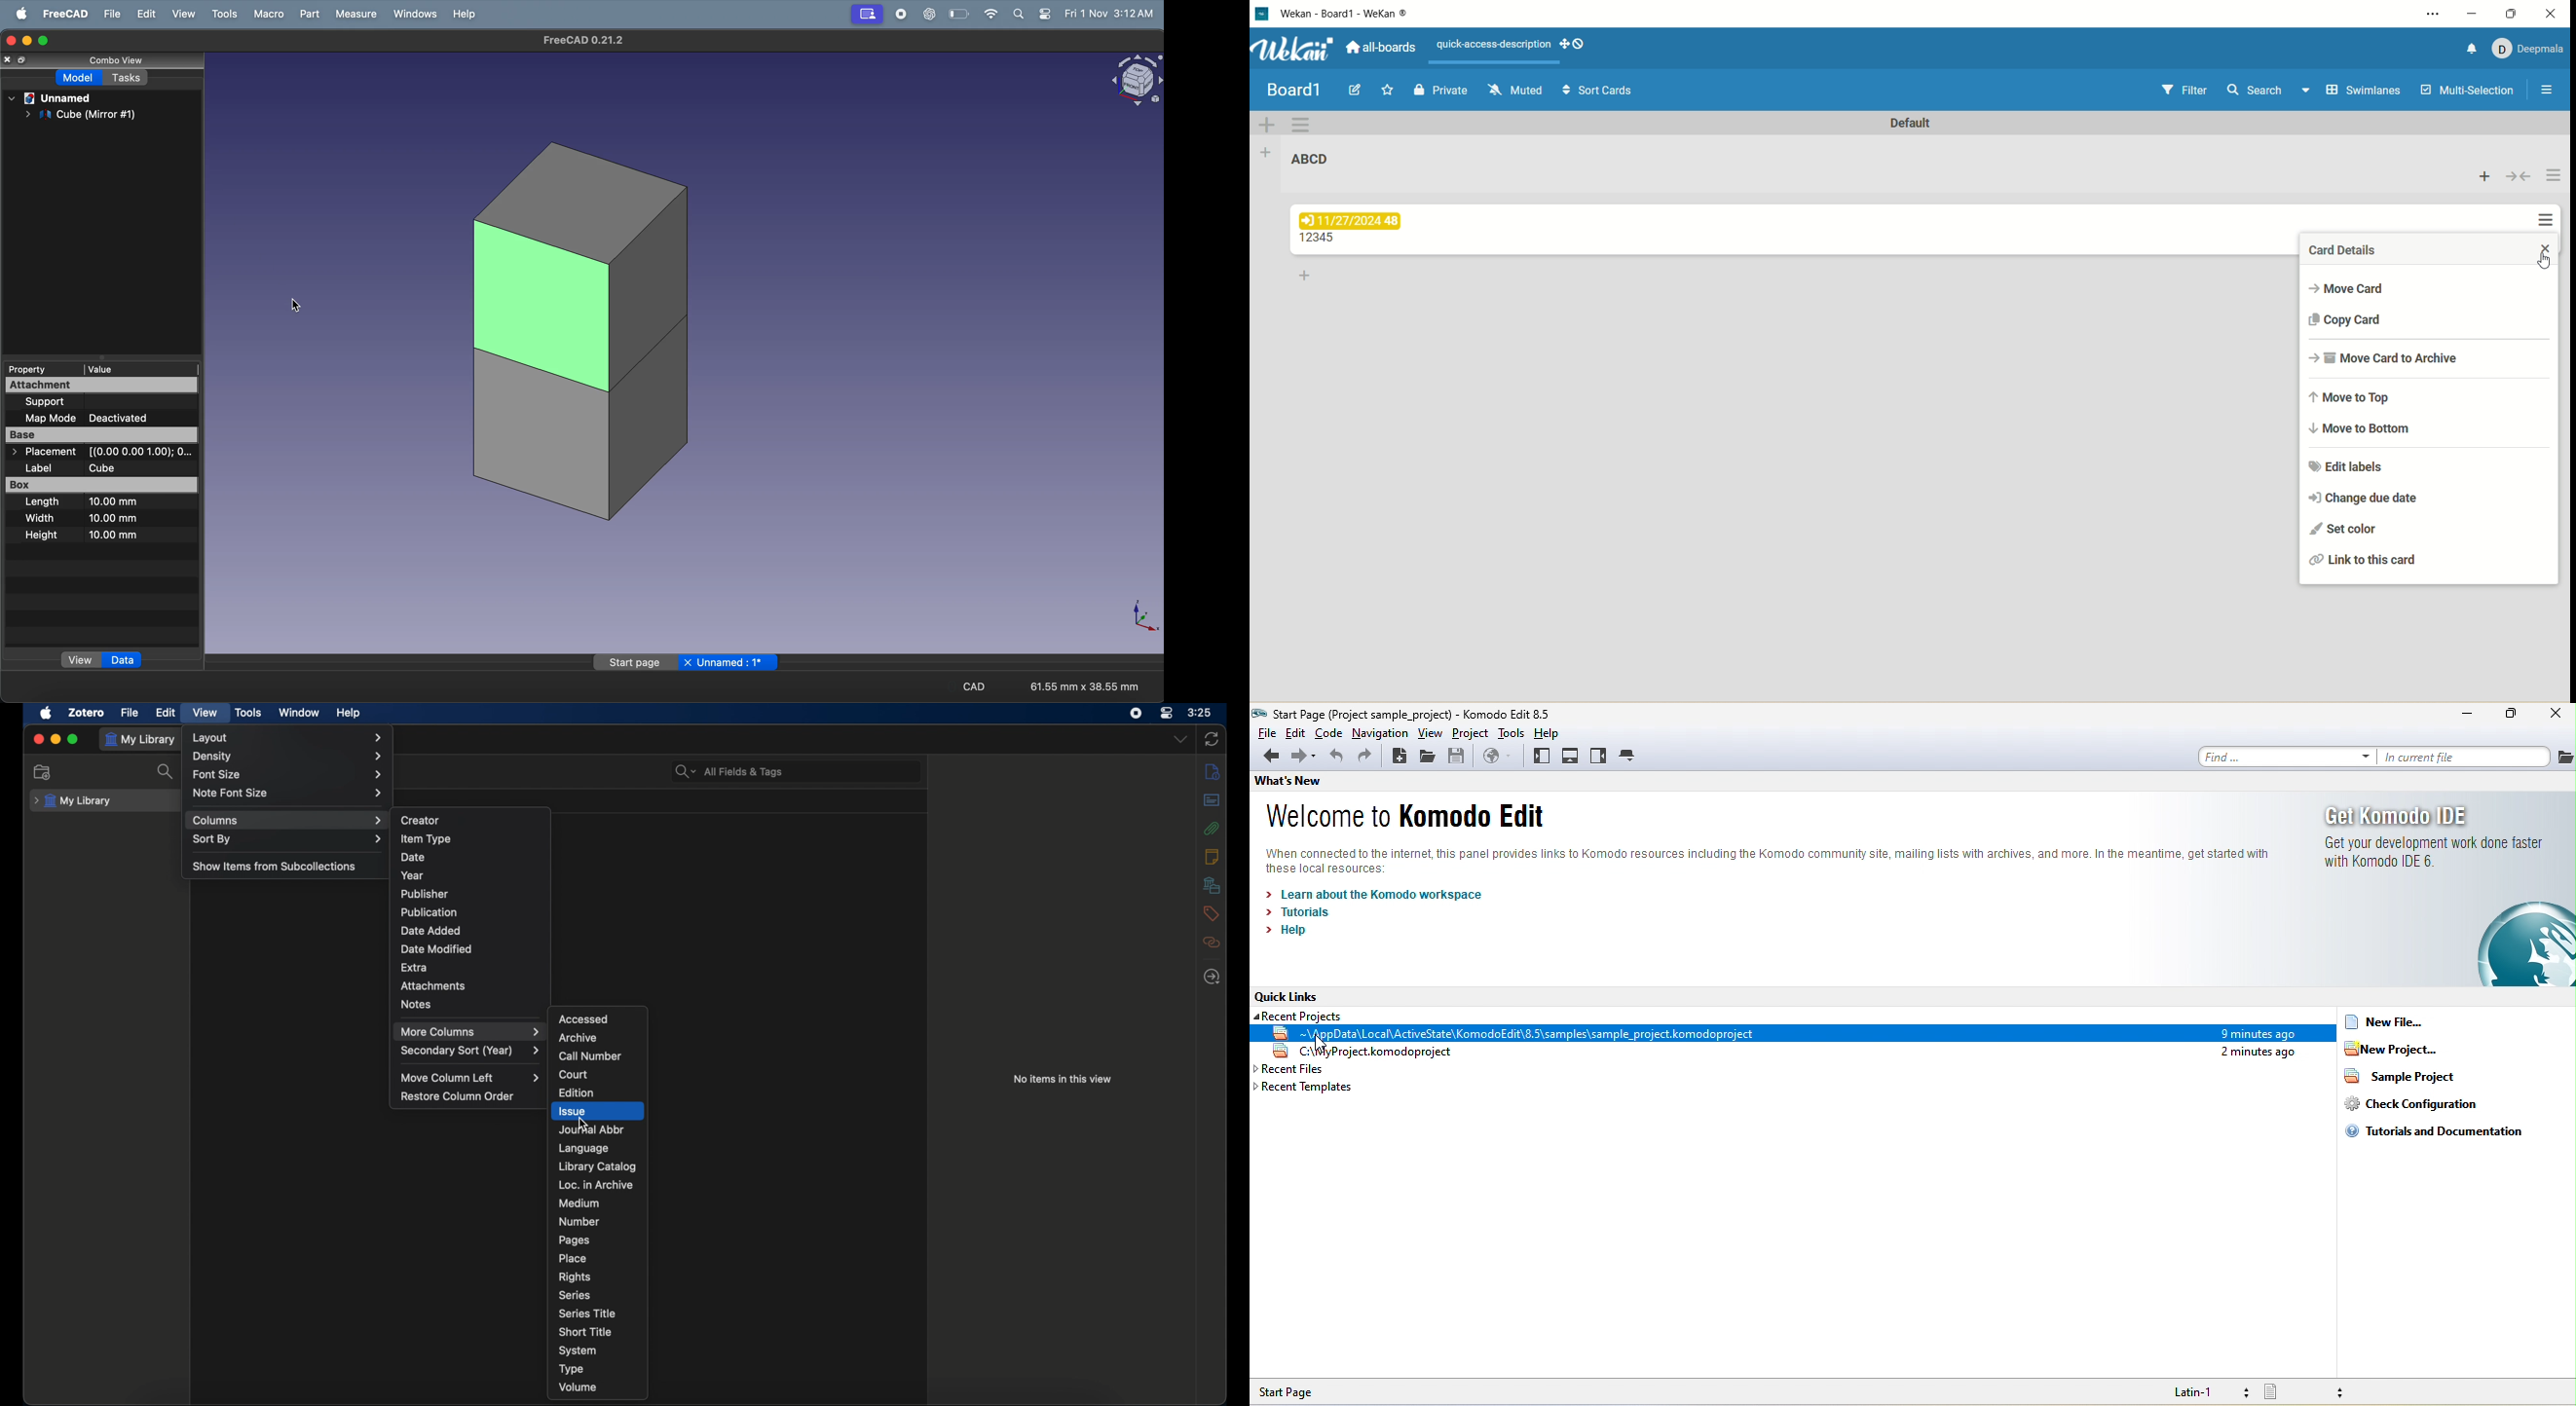 This screenshot has width=2576, height=1428. Describe the element at coordinates (1298, 50) in the screenshot. I see `wekan` at that location.